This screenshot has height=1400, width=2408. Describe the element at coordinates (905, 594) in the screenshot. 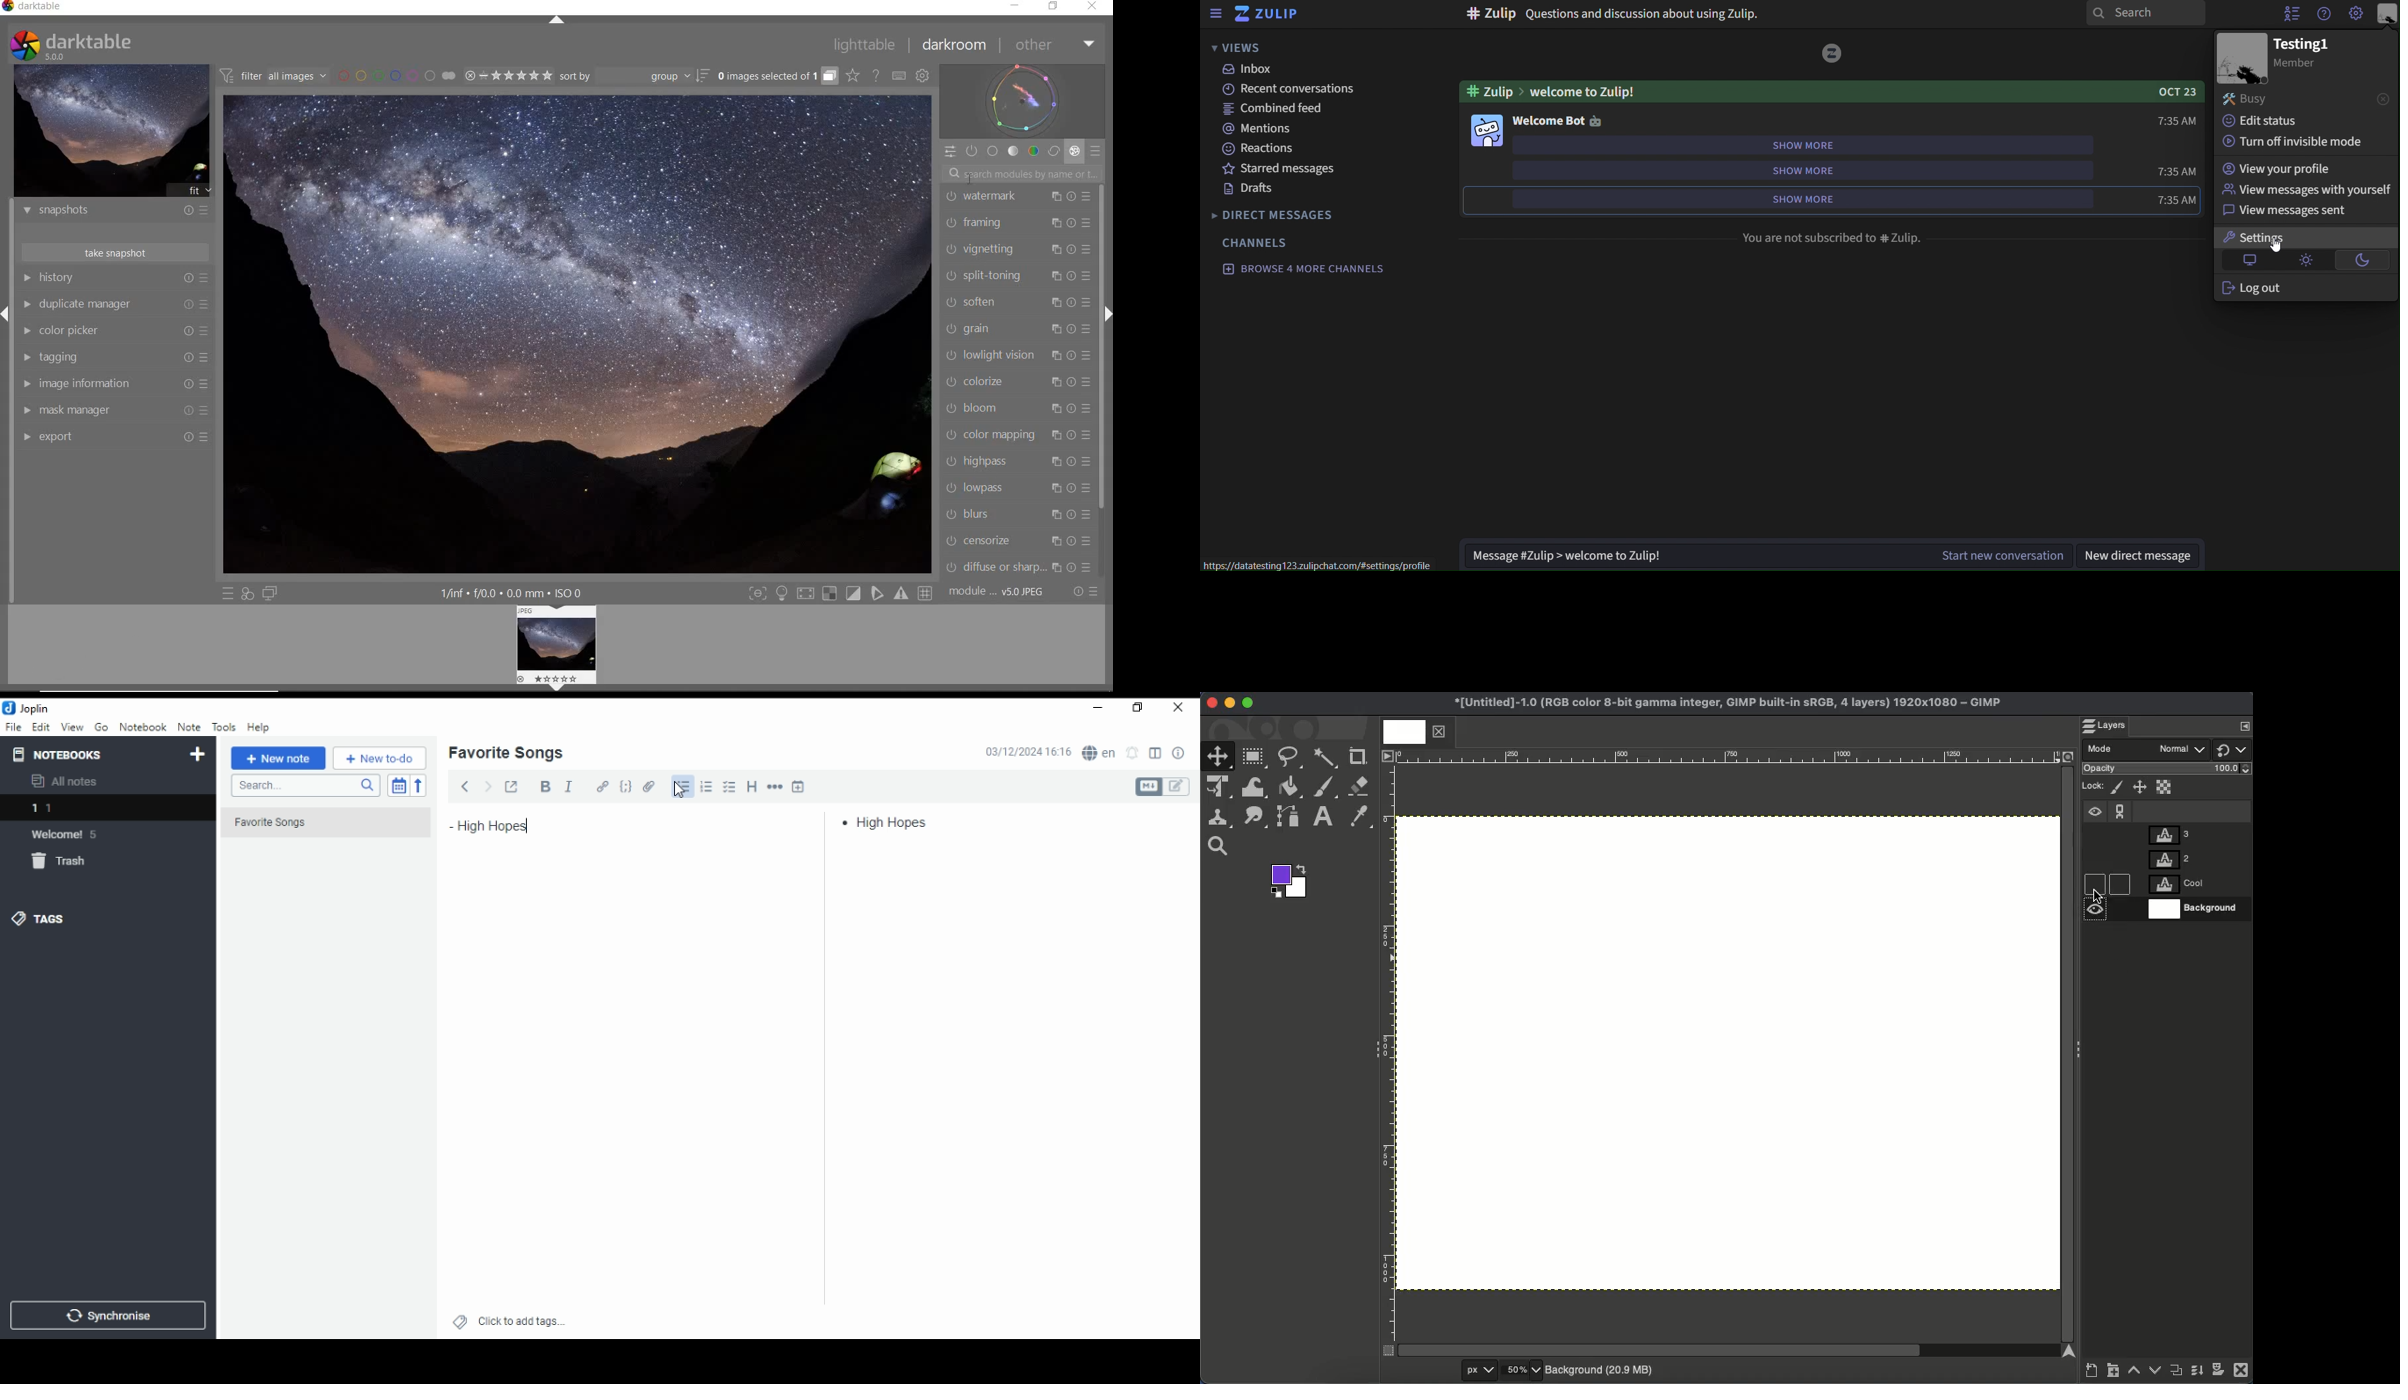

I see `toggle gamut checking` at that location.